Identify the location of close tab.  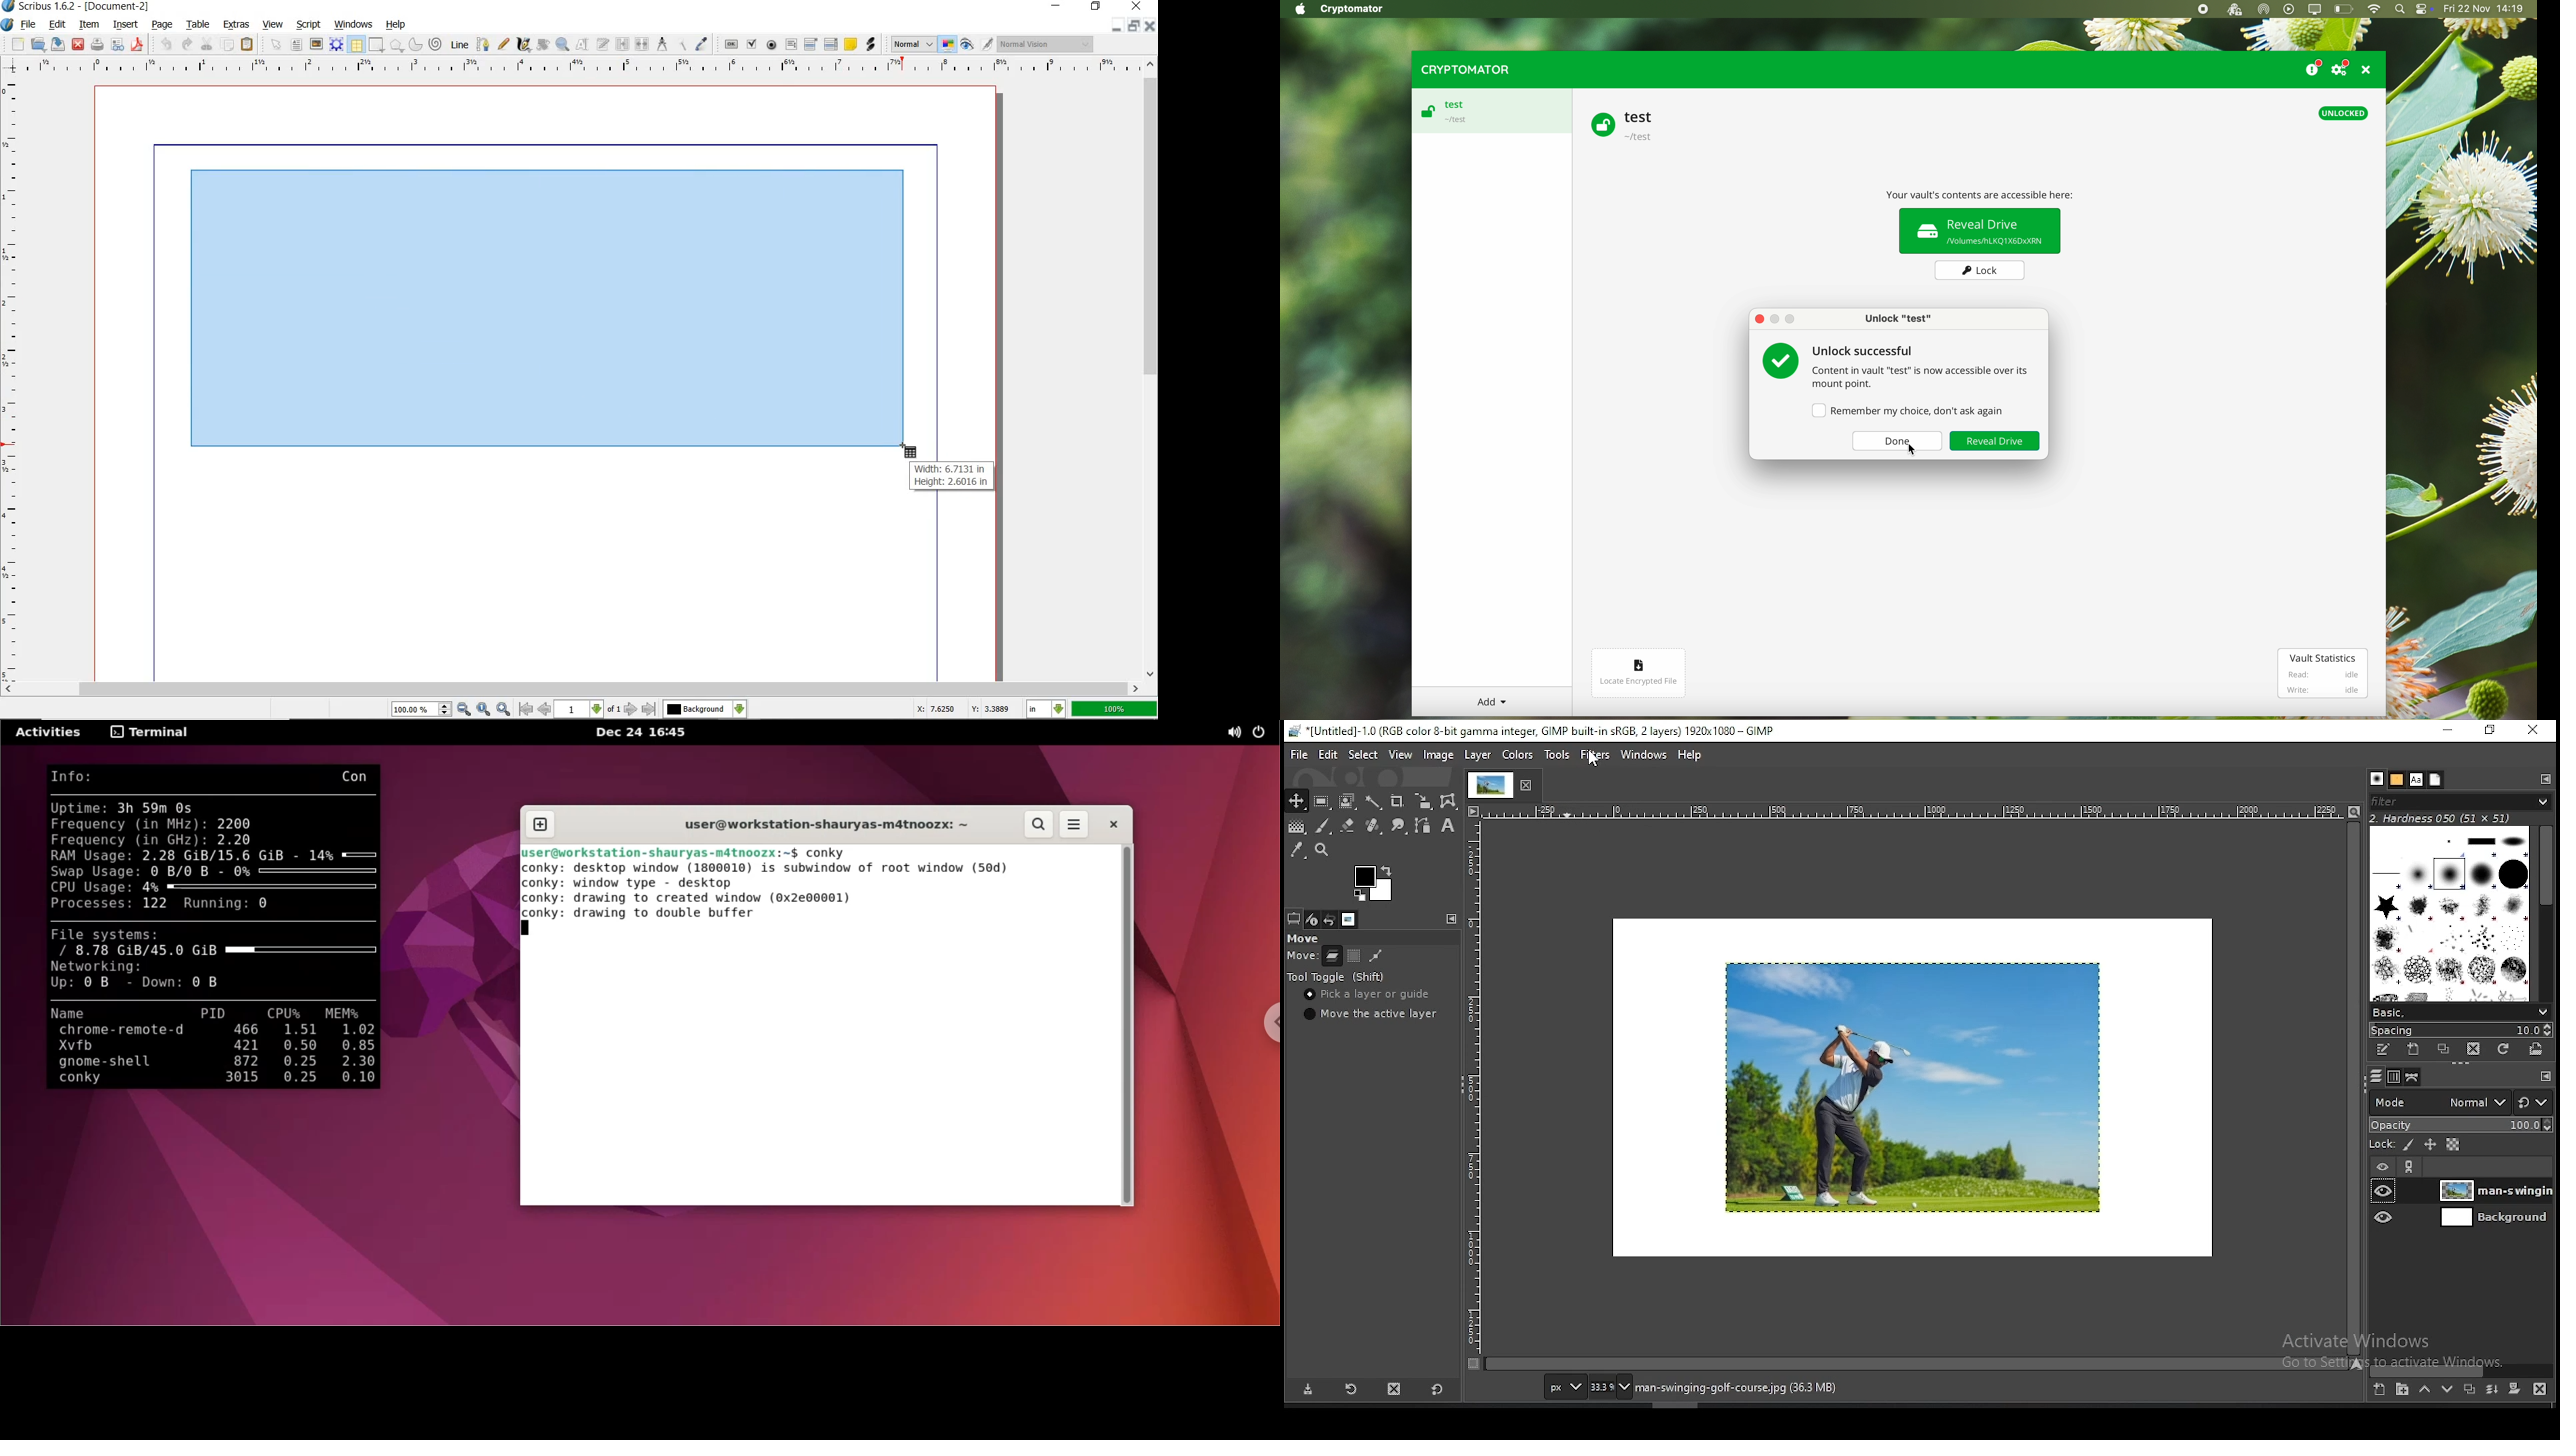
(1528, 785).